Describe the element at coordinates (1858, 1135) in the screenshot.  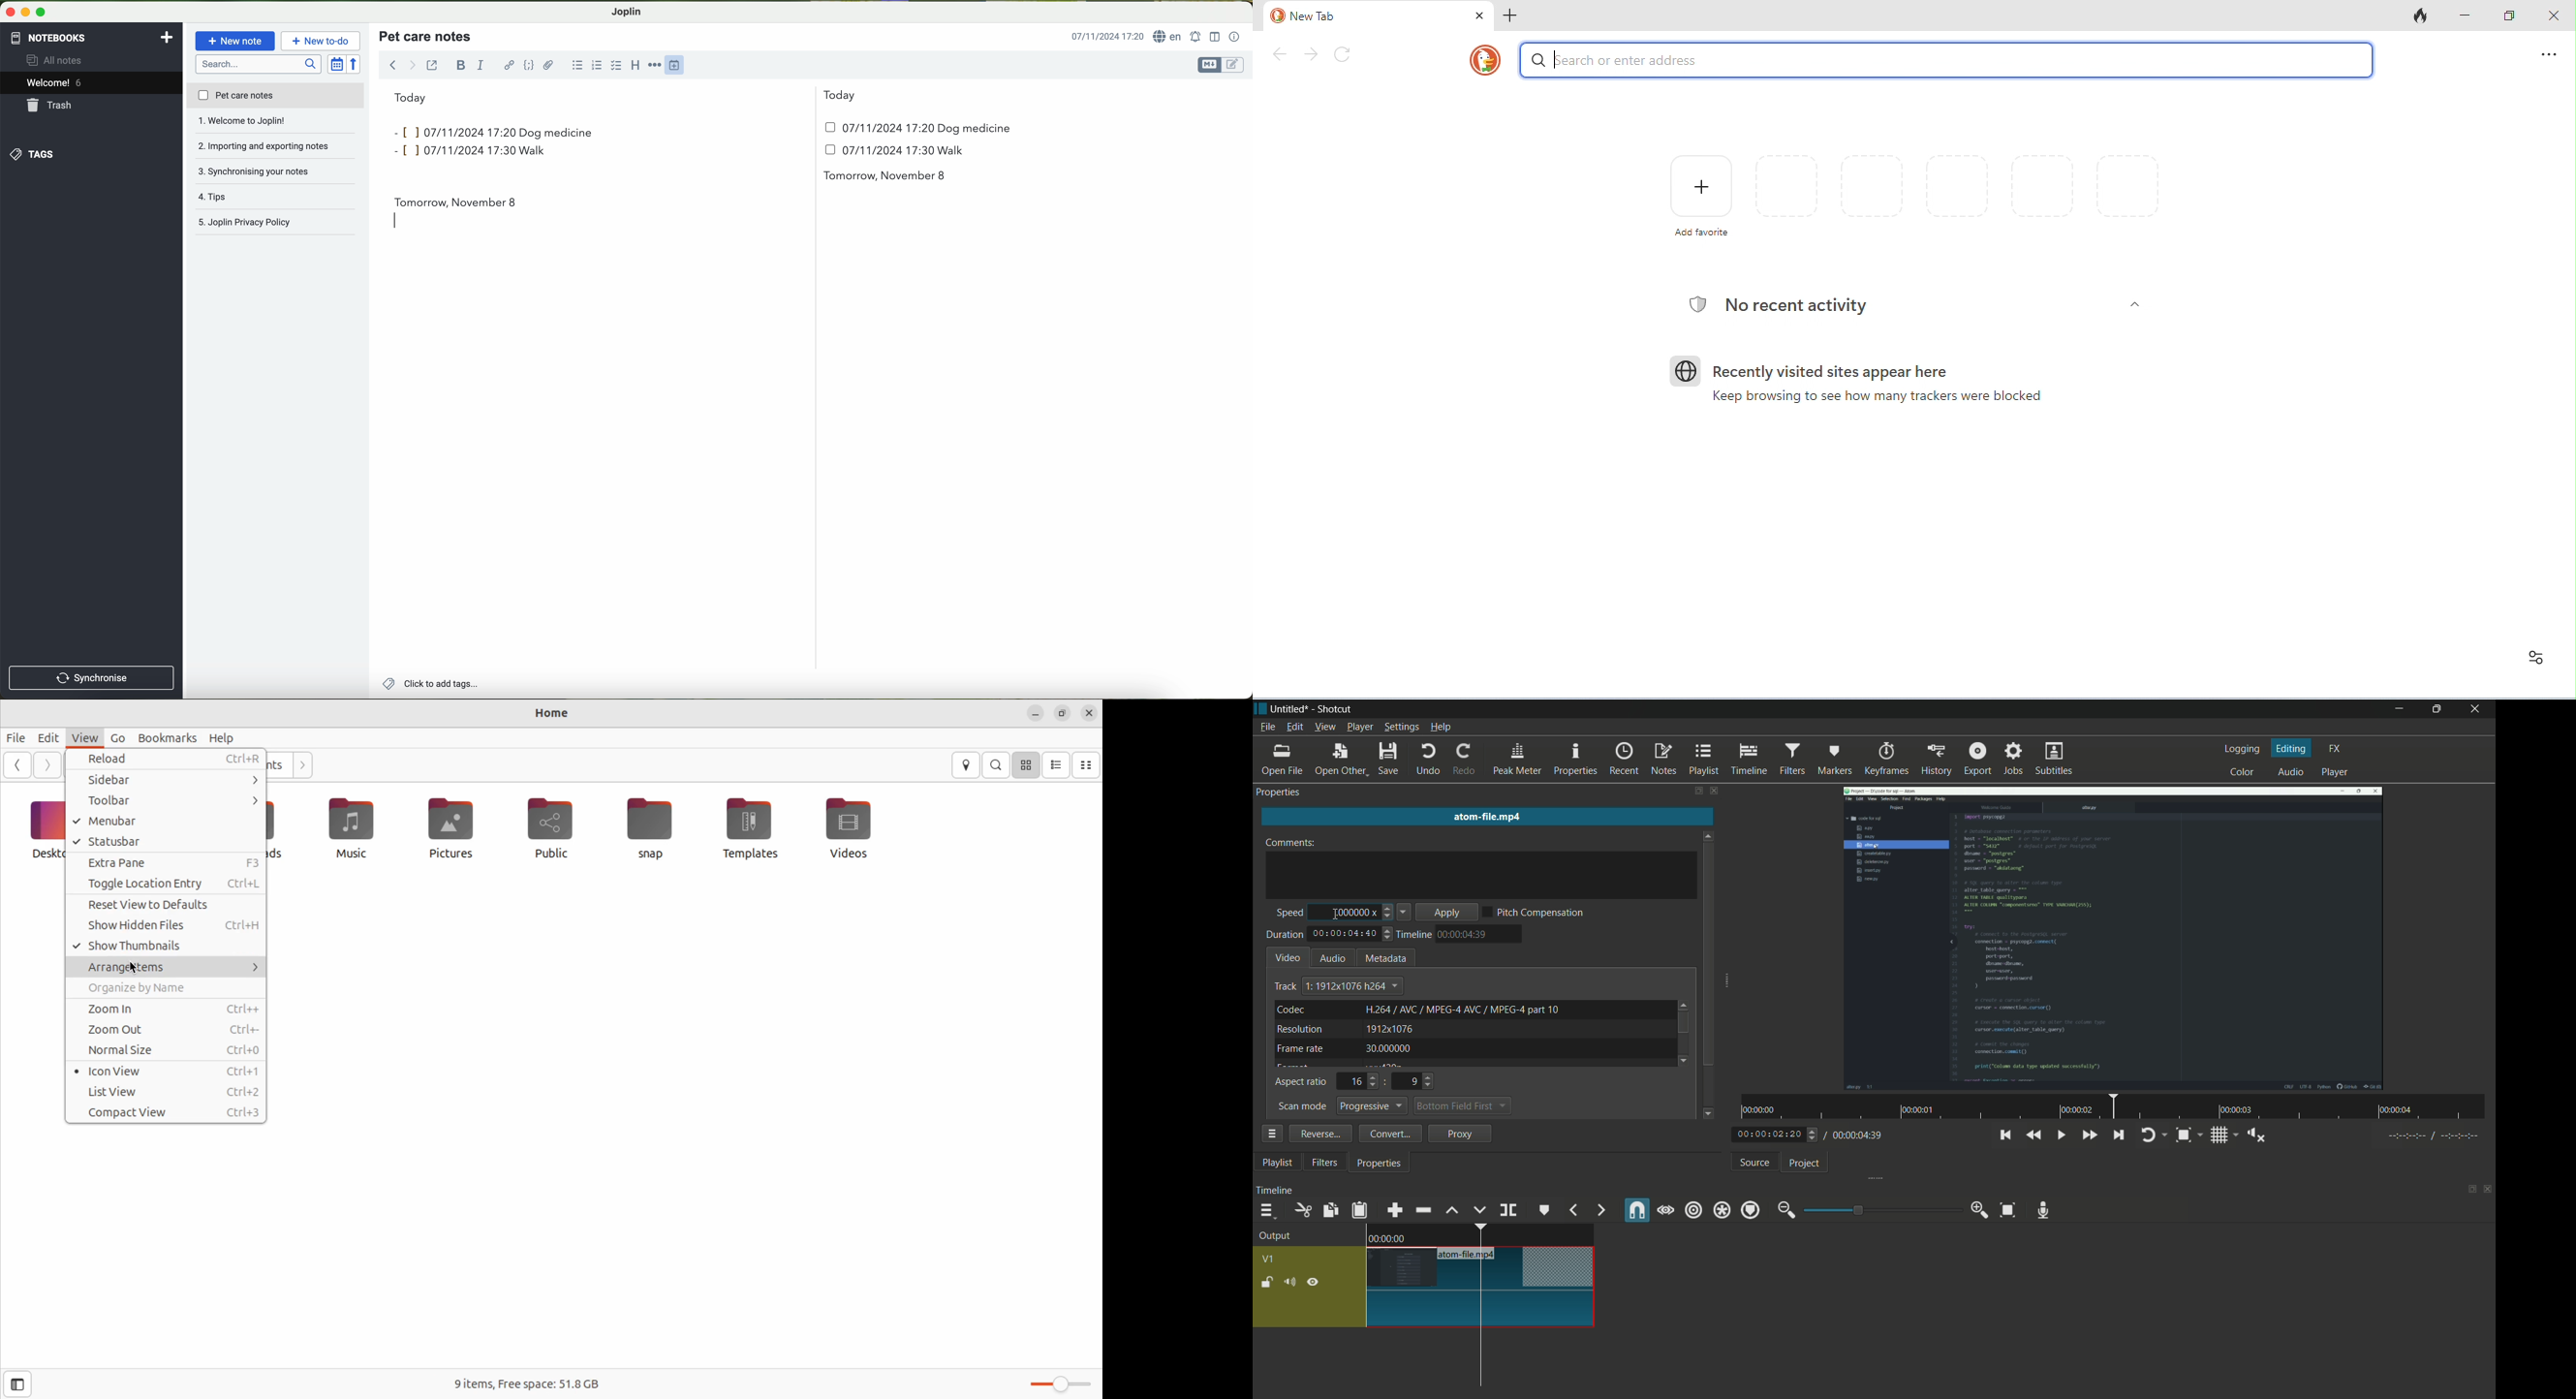
I see `total time` at that location.